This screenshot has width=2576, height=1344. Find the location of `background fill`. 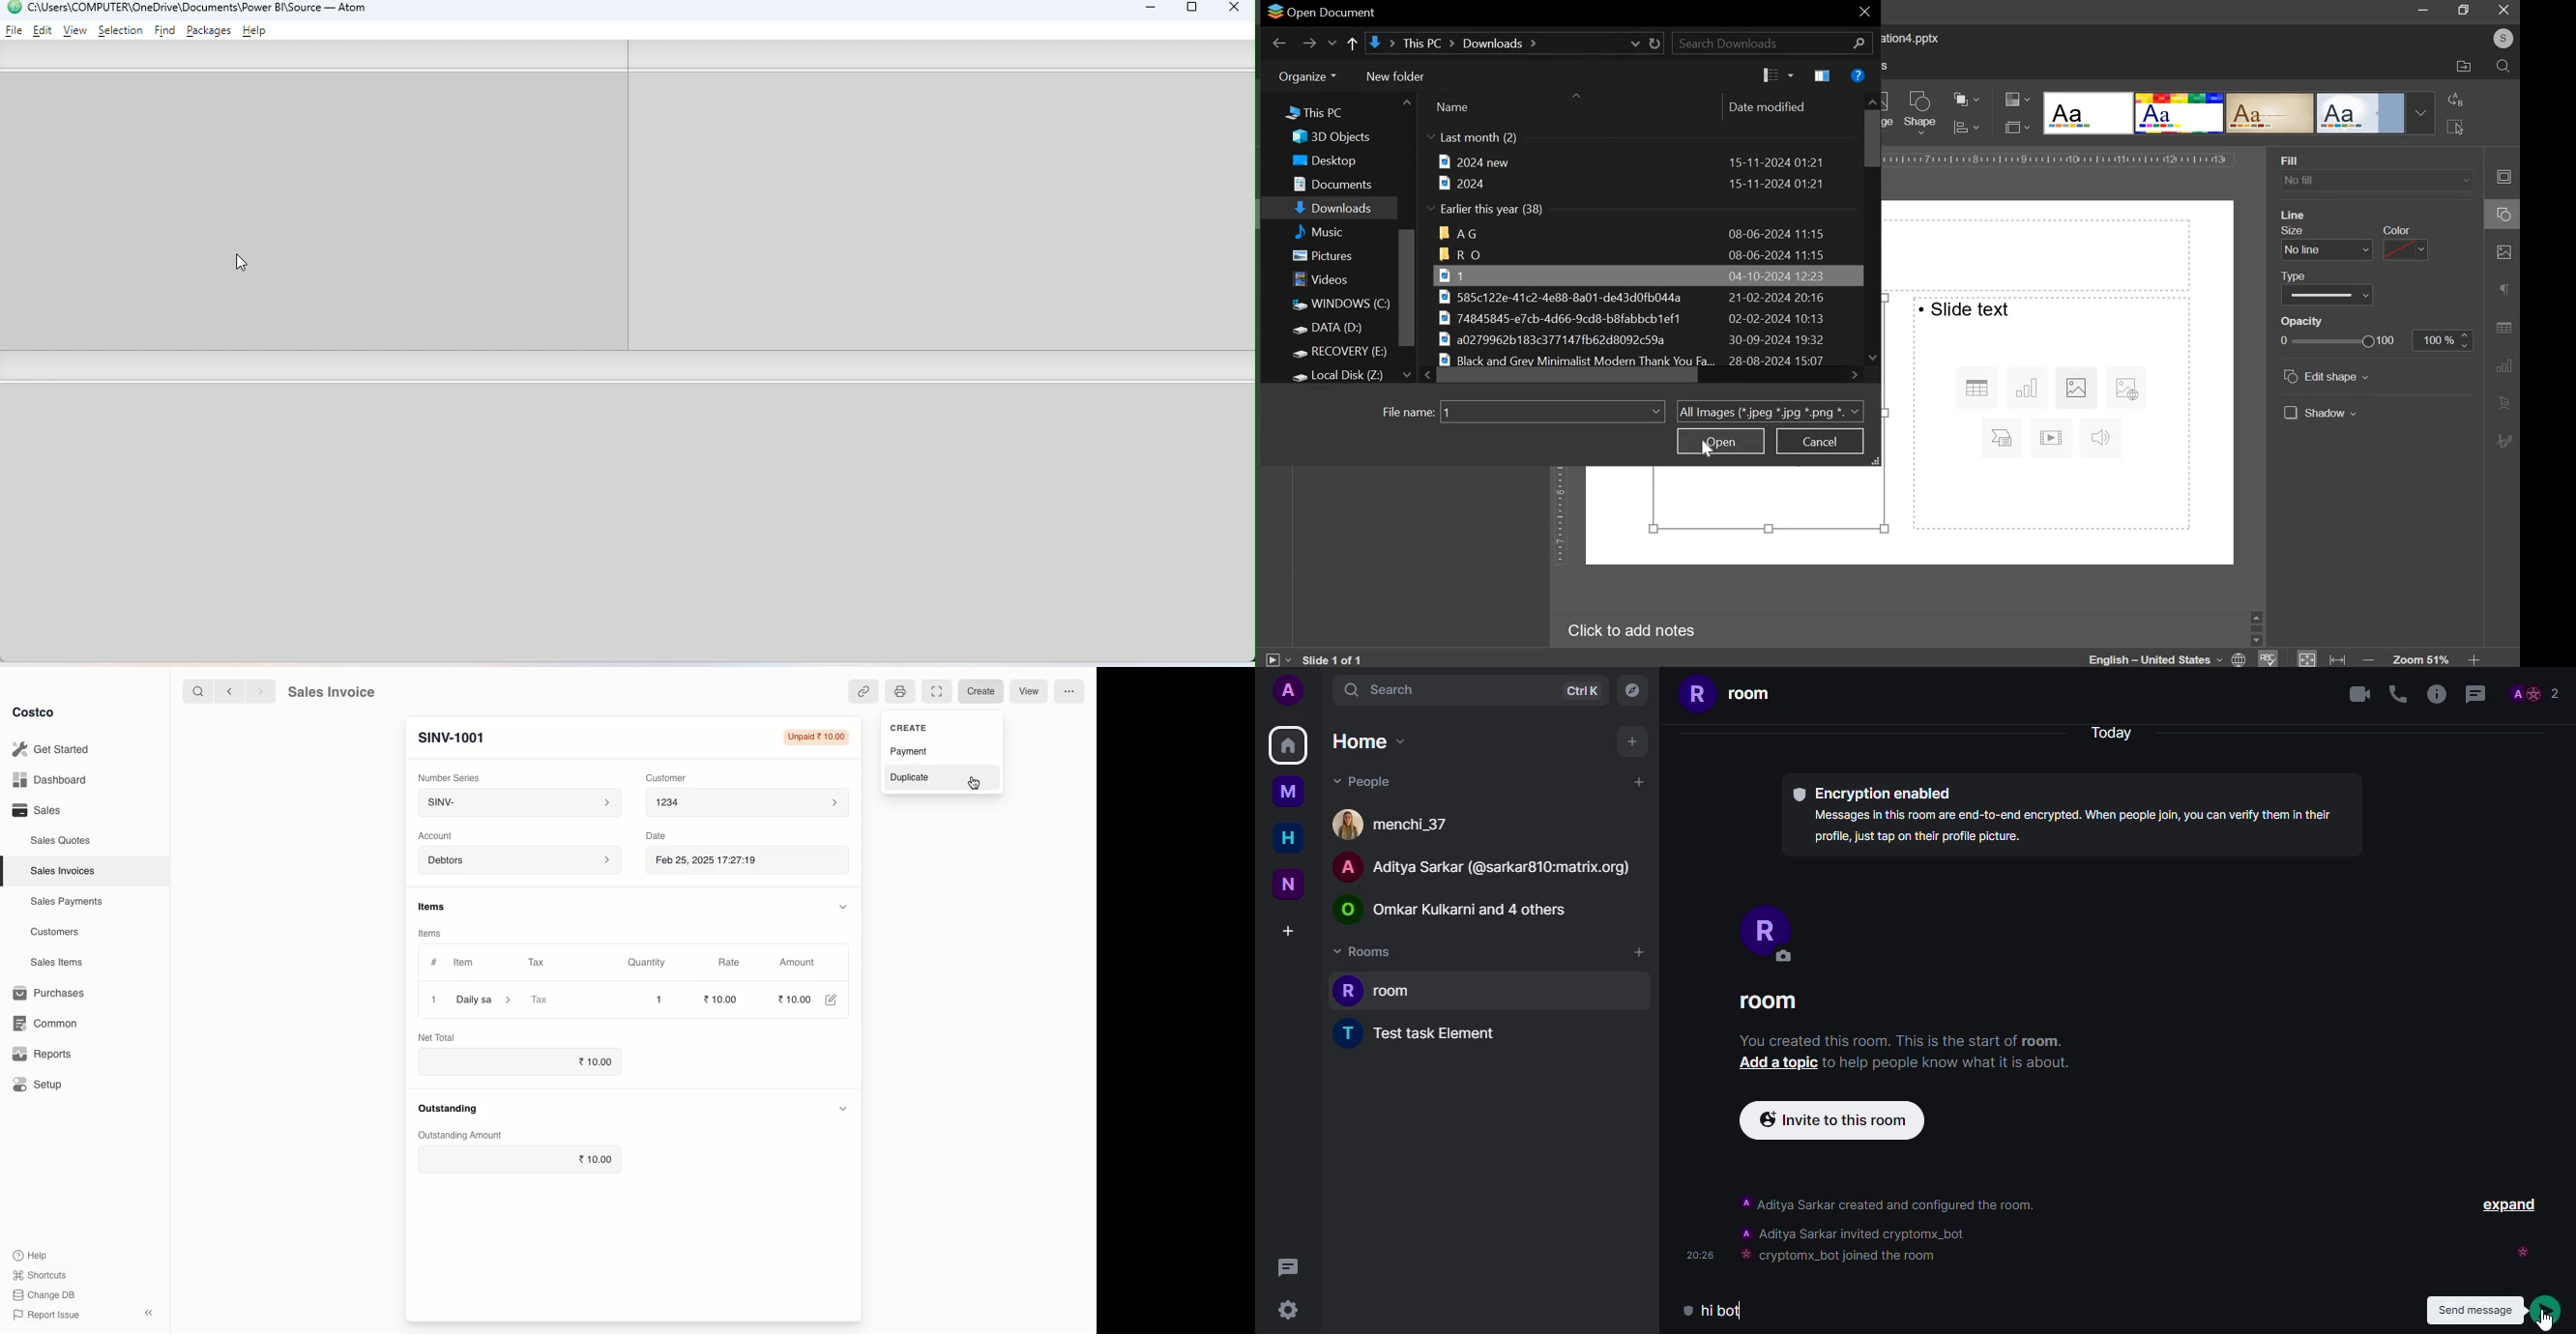

background fill is located at coordinates (2378, 181).